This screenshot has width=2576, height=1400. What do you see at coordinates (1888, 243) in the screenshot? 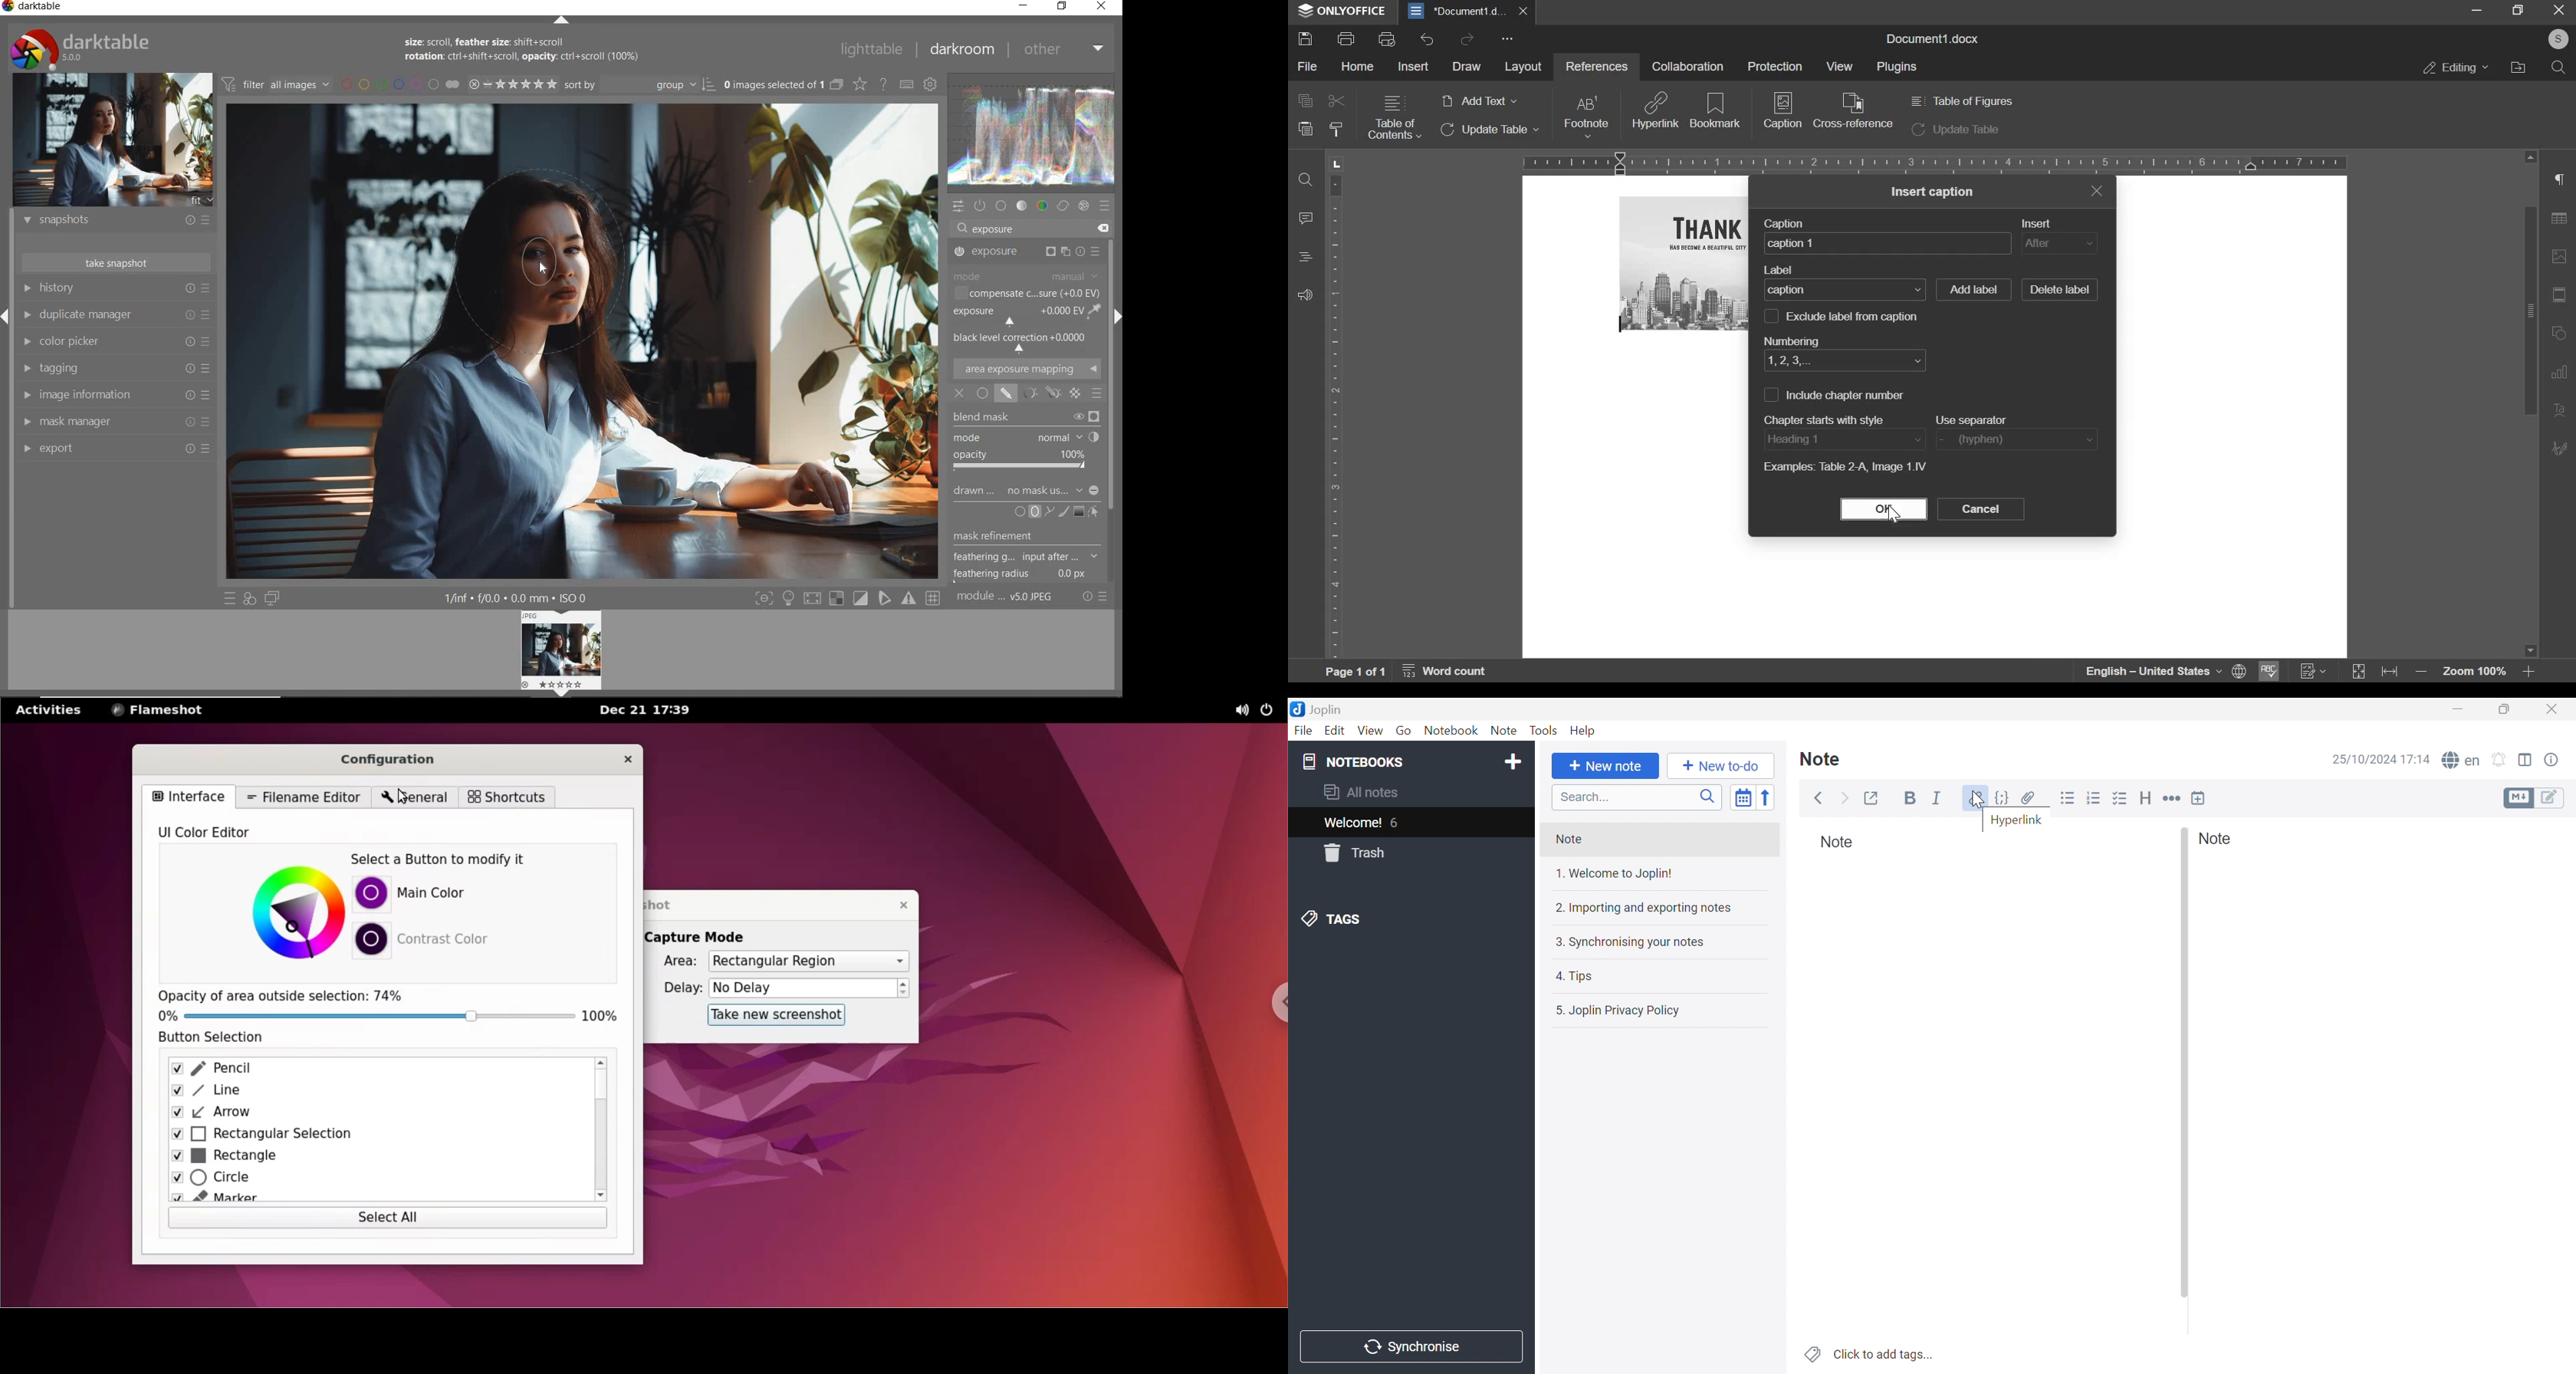
I see `caption` at bounding box center [1888, 243].